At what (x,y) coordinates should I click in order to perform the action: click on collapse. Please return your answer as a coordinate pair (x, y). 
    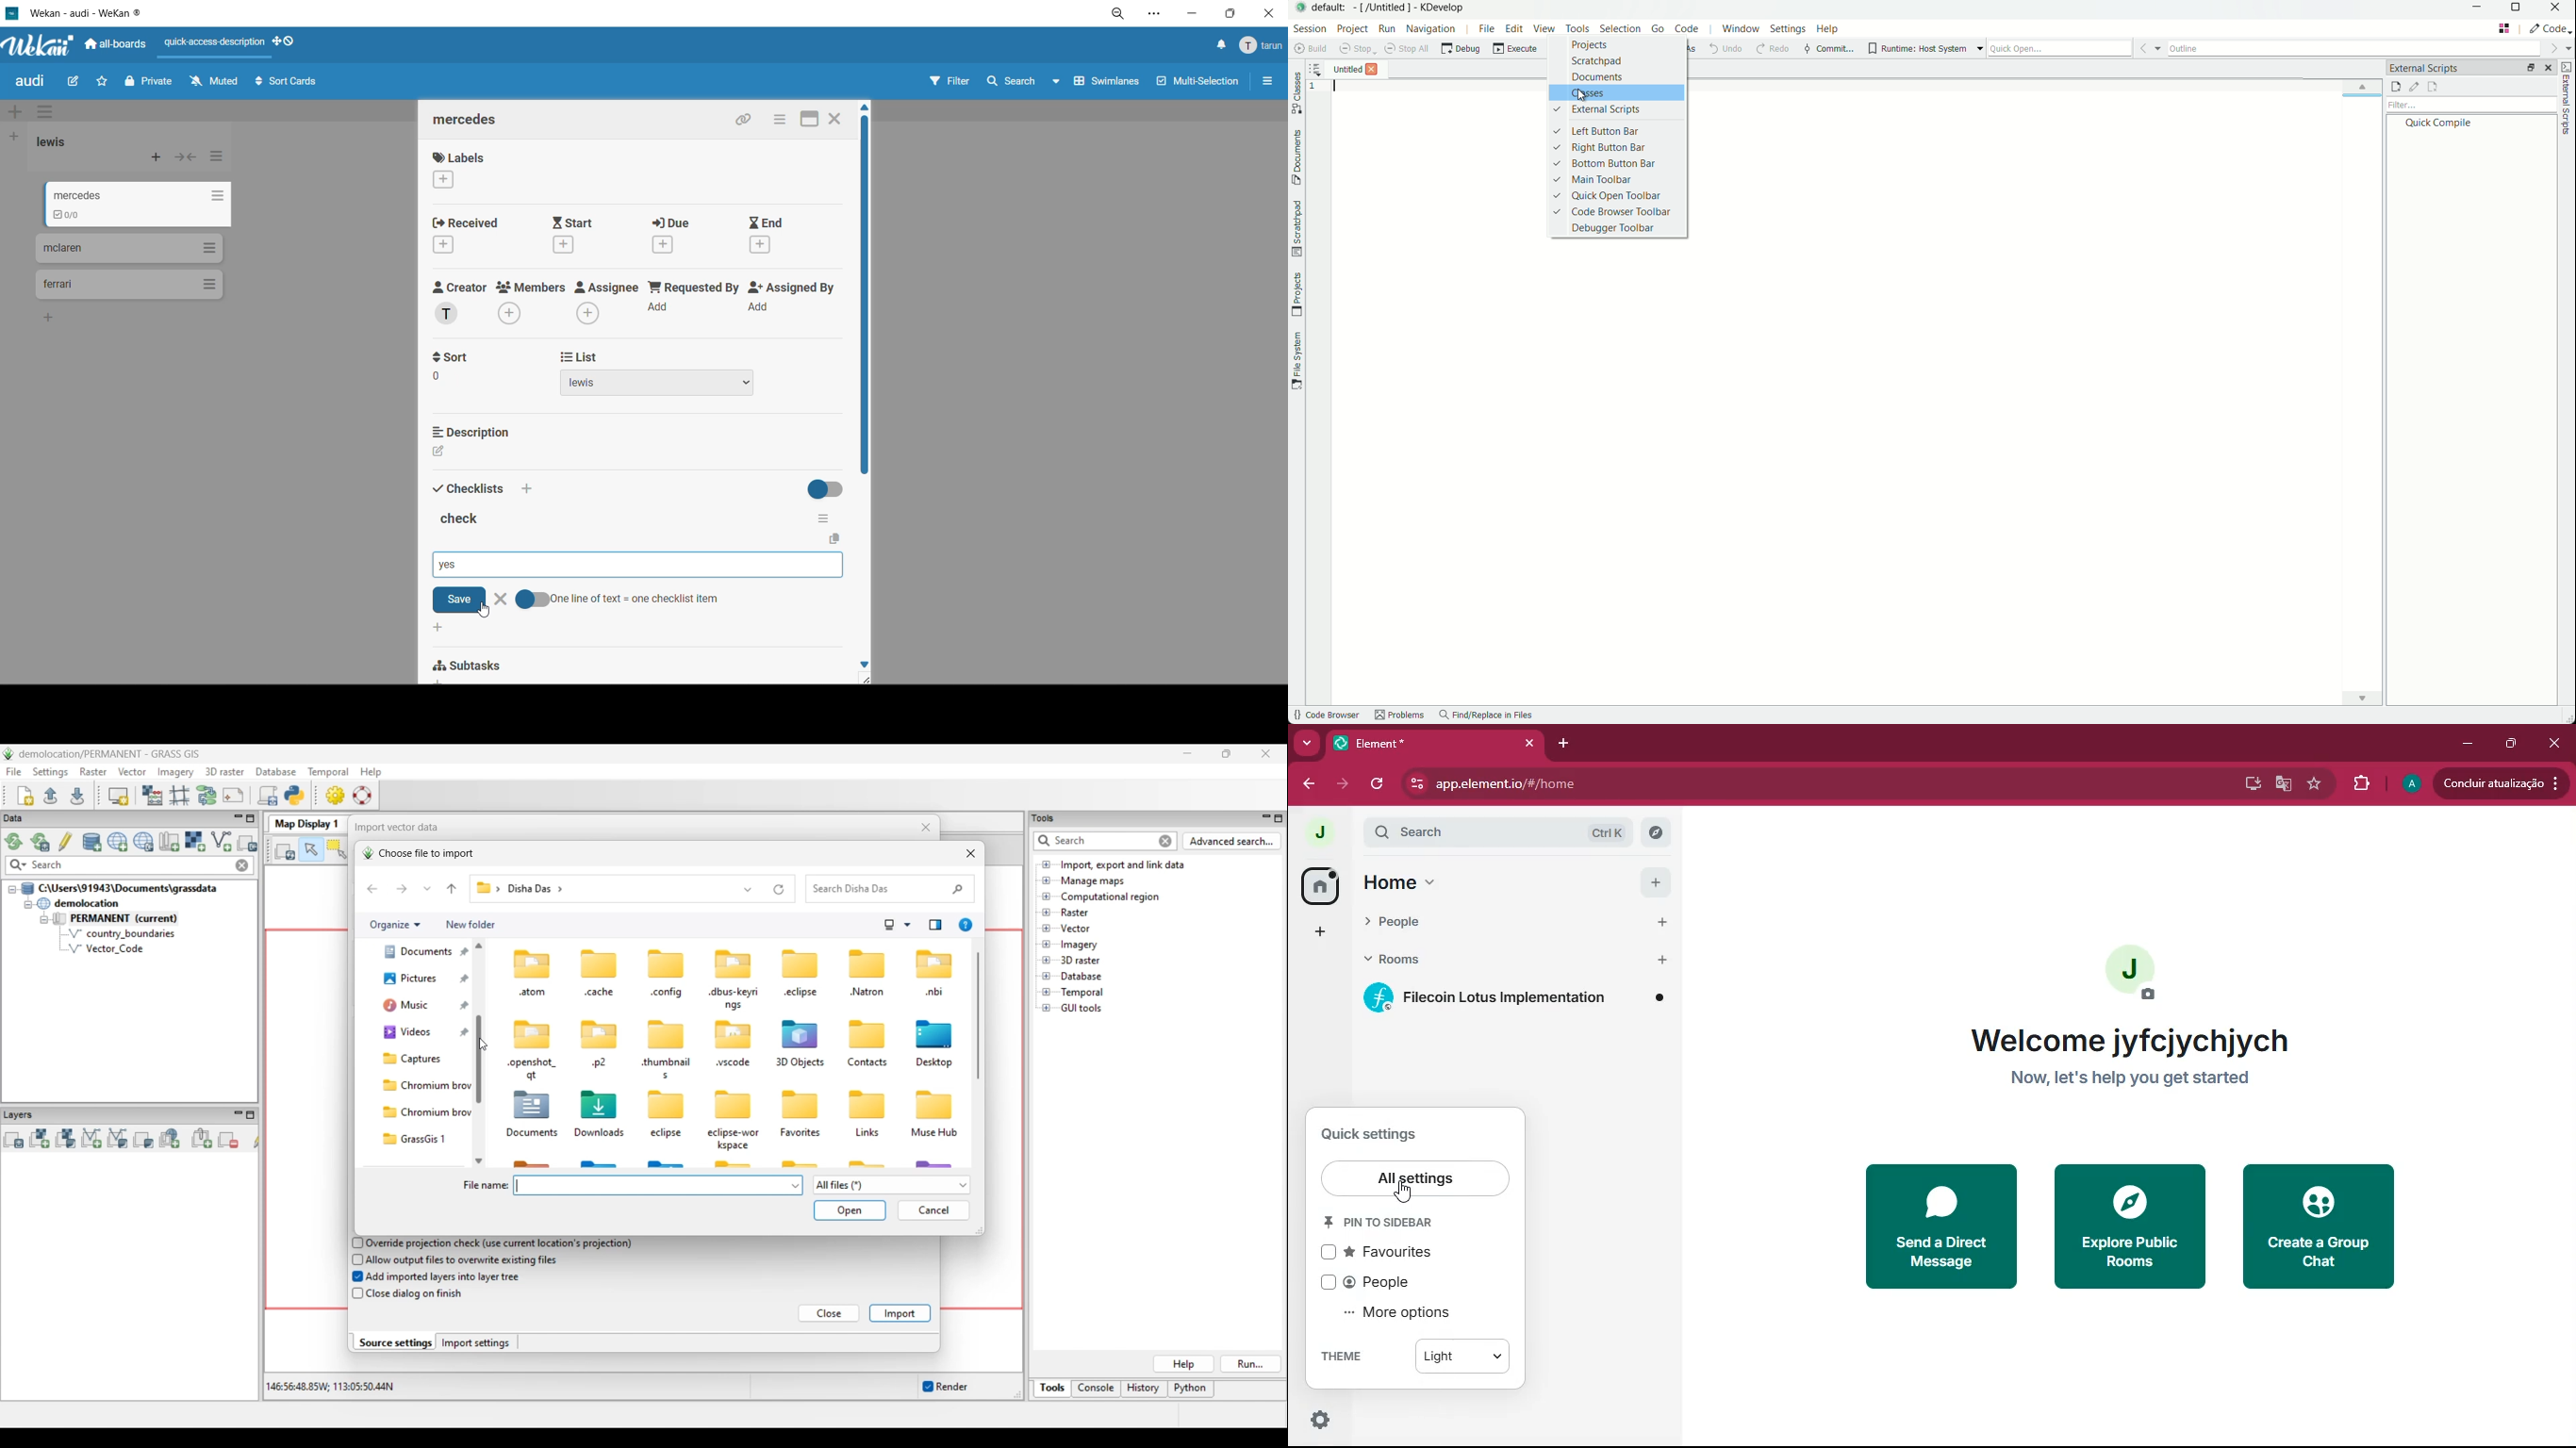
    Looking at the image, I should click on (187, 160).